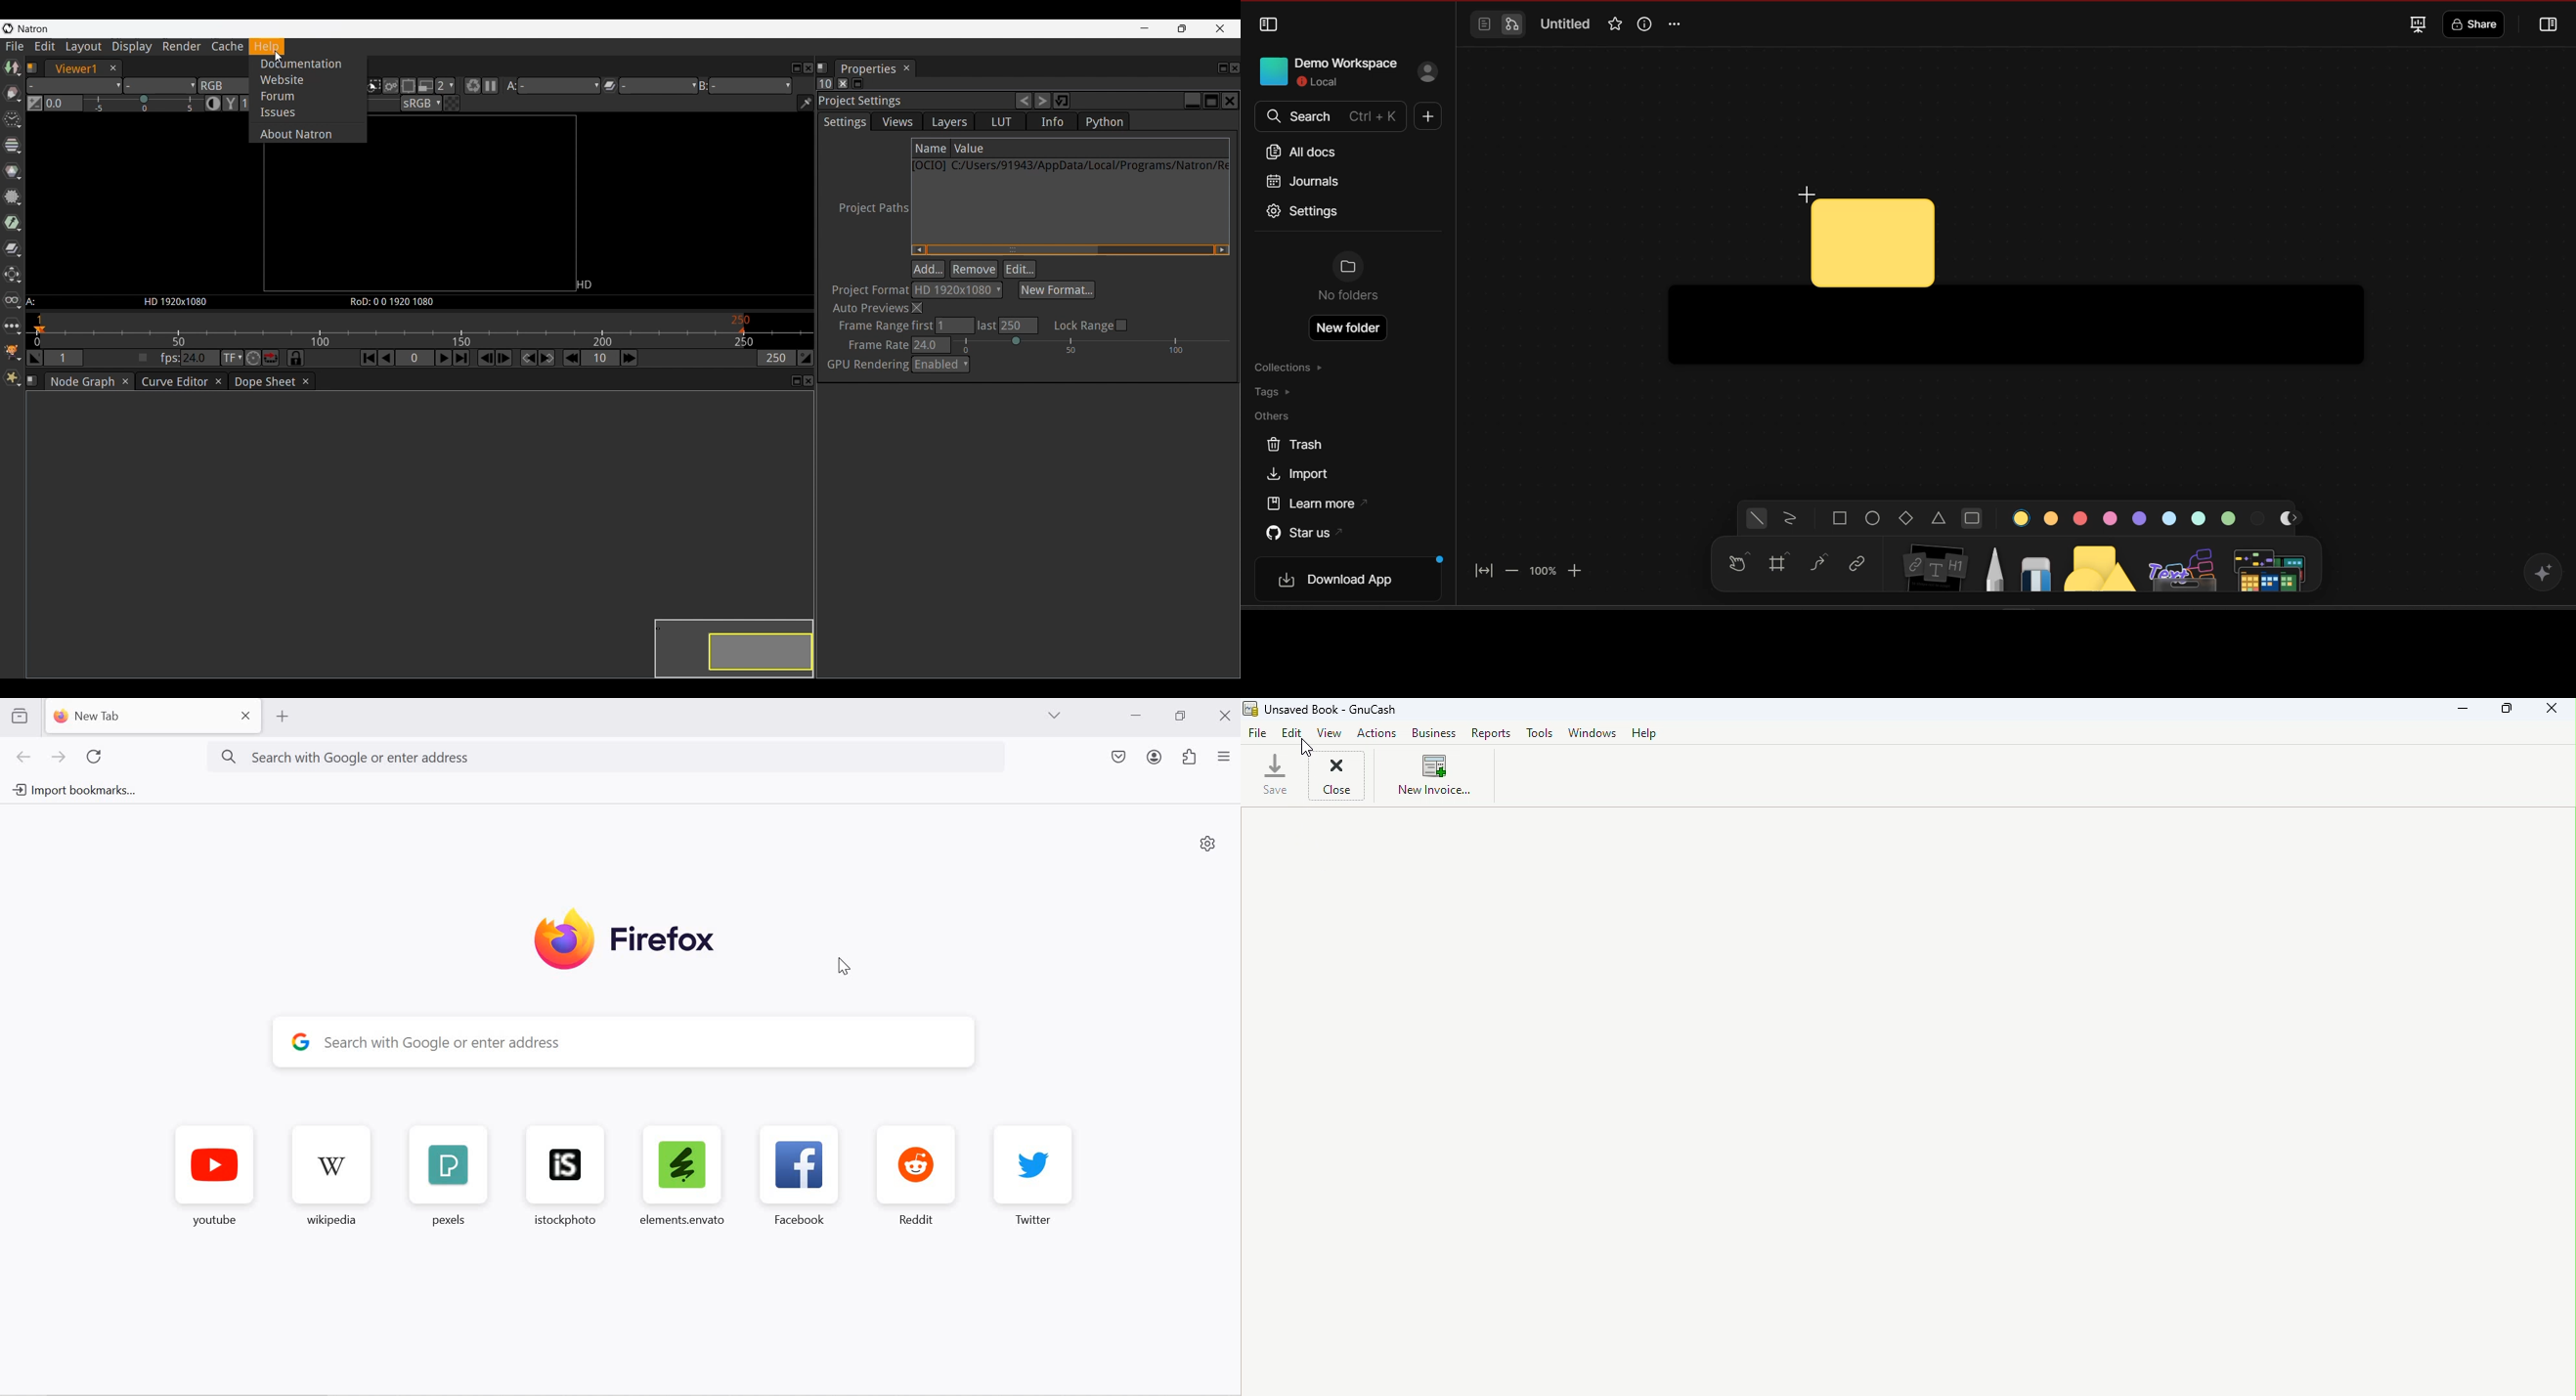 This screenshot has height=1400, width=2576. What do you see at coordinates (1757, 520) in the screenshot?
I see `general` at bounding box center [1757, 520].